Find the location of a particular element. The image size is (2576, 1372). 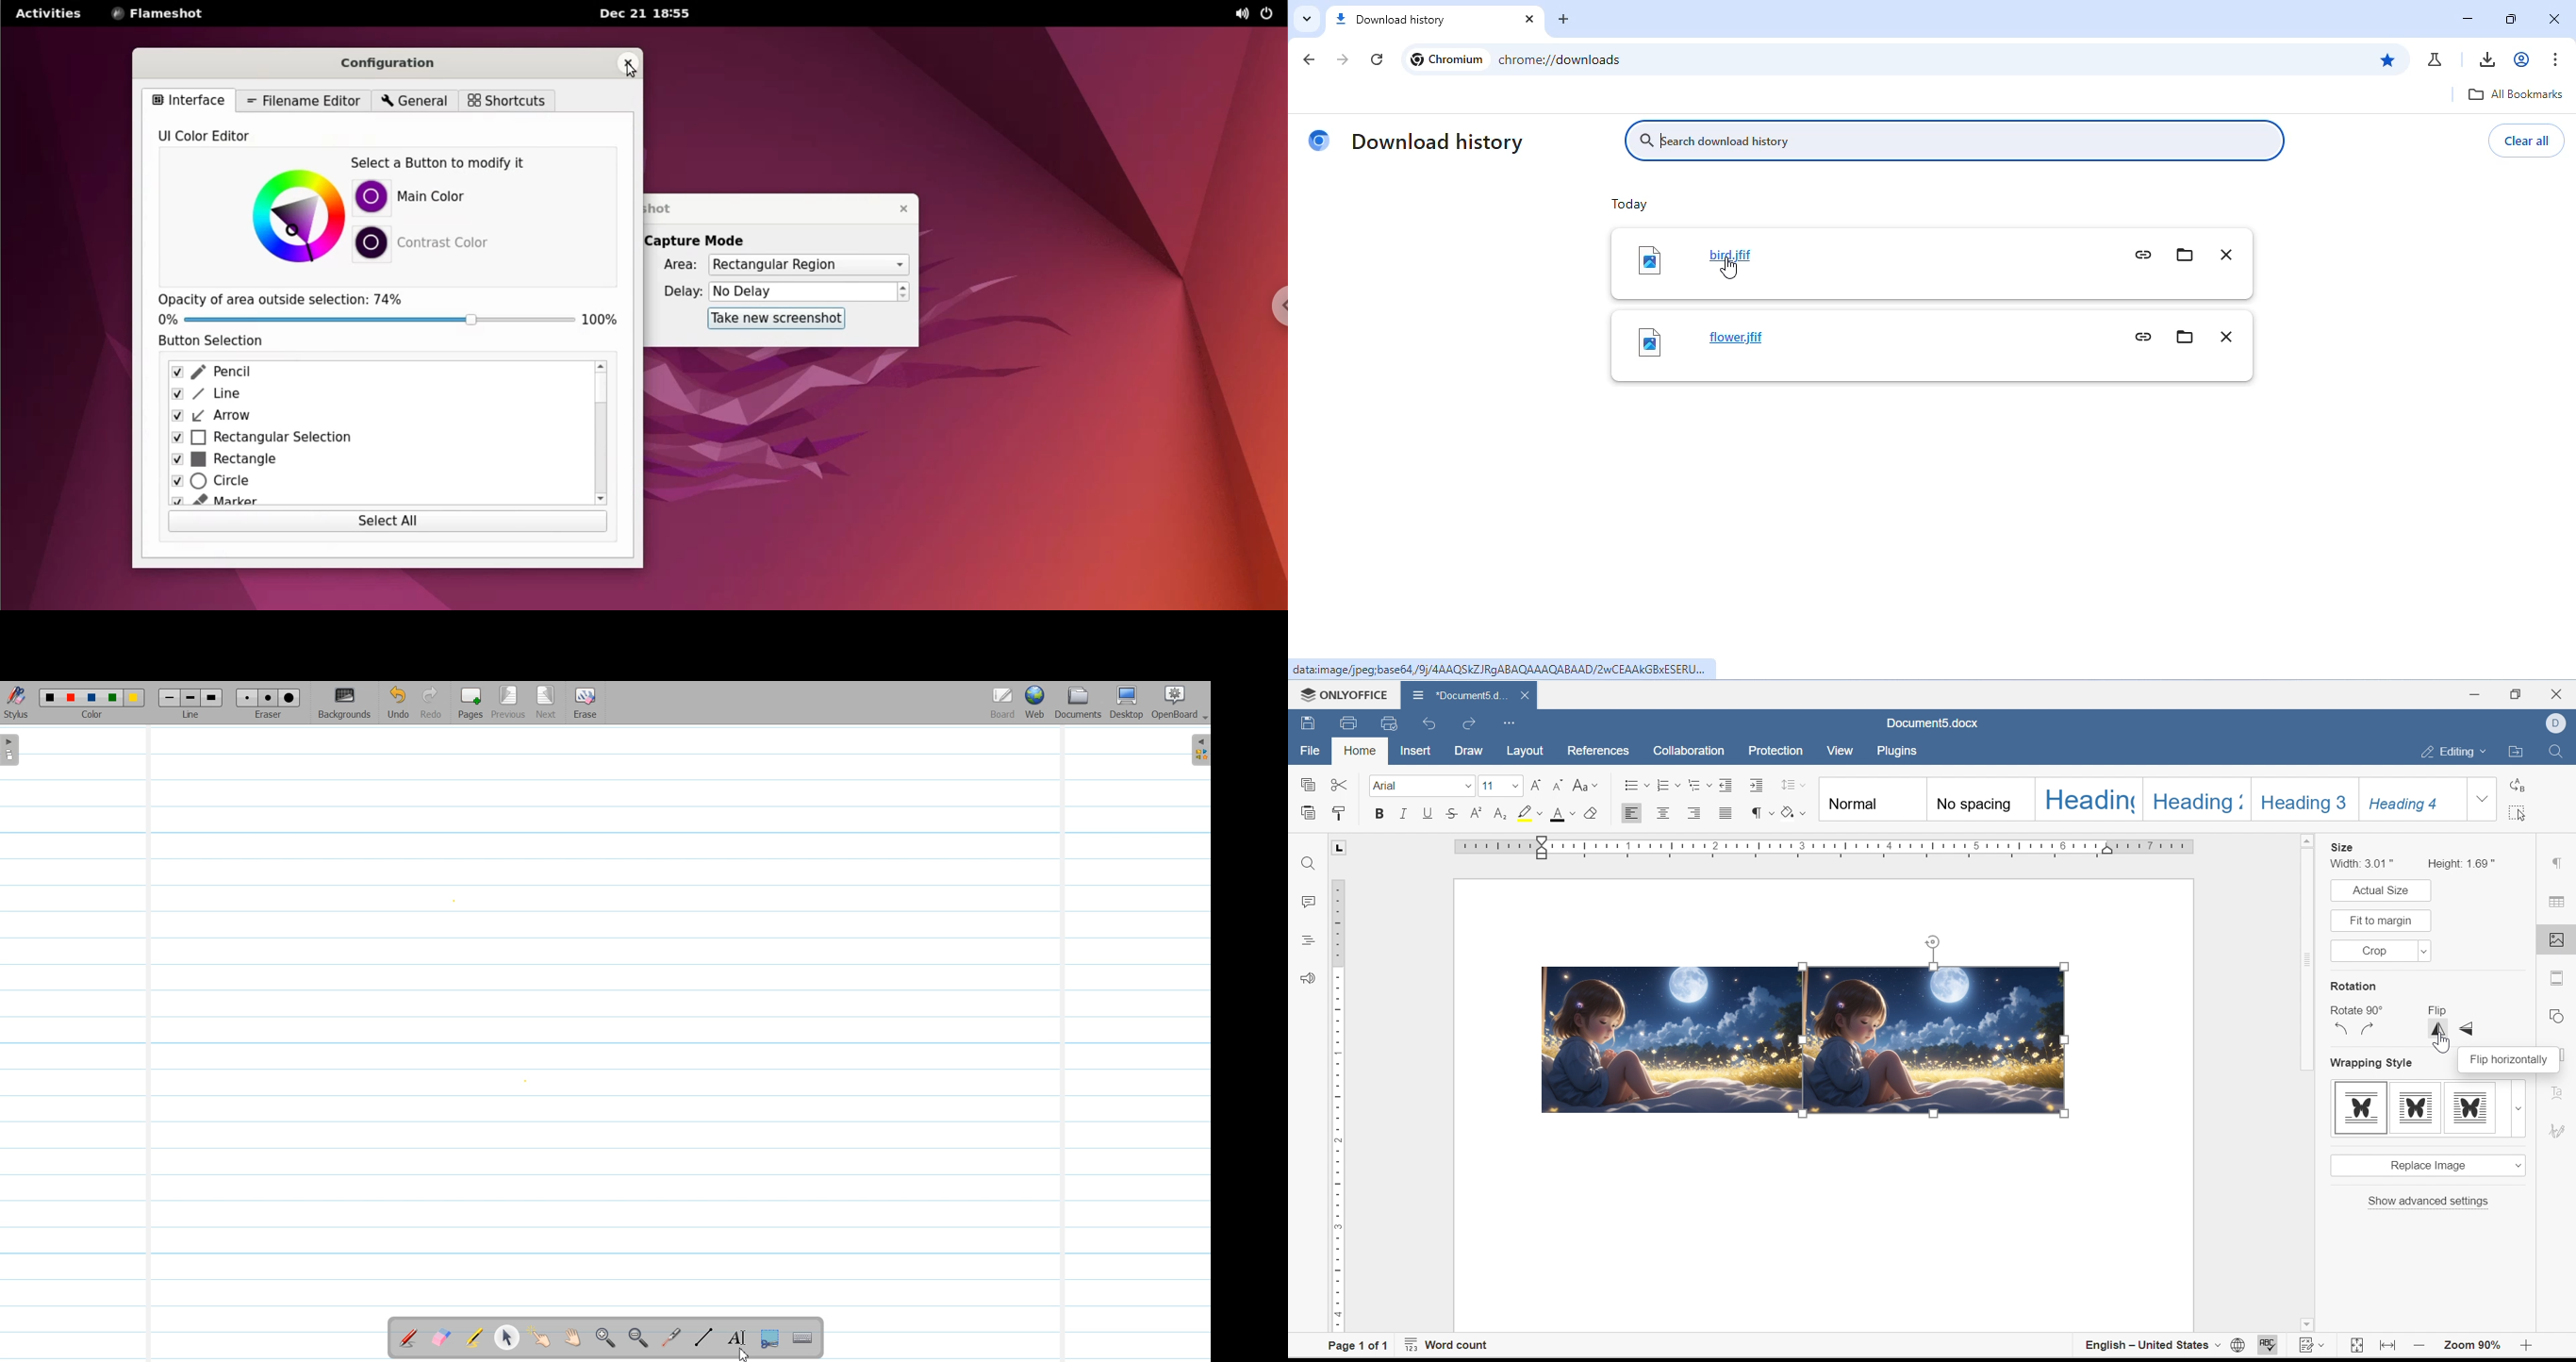

marker is located at coordinates (367, 503).